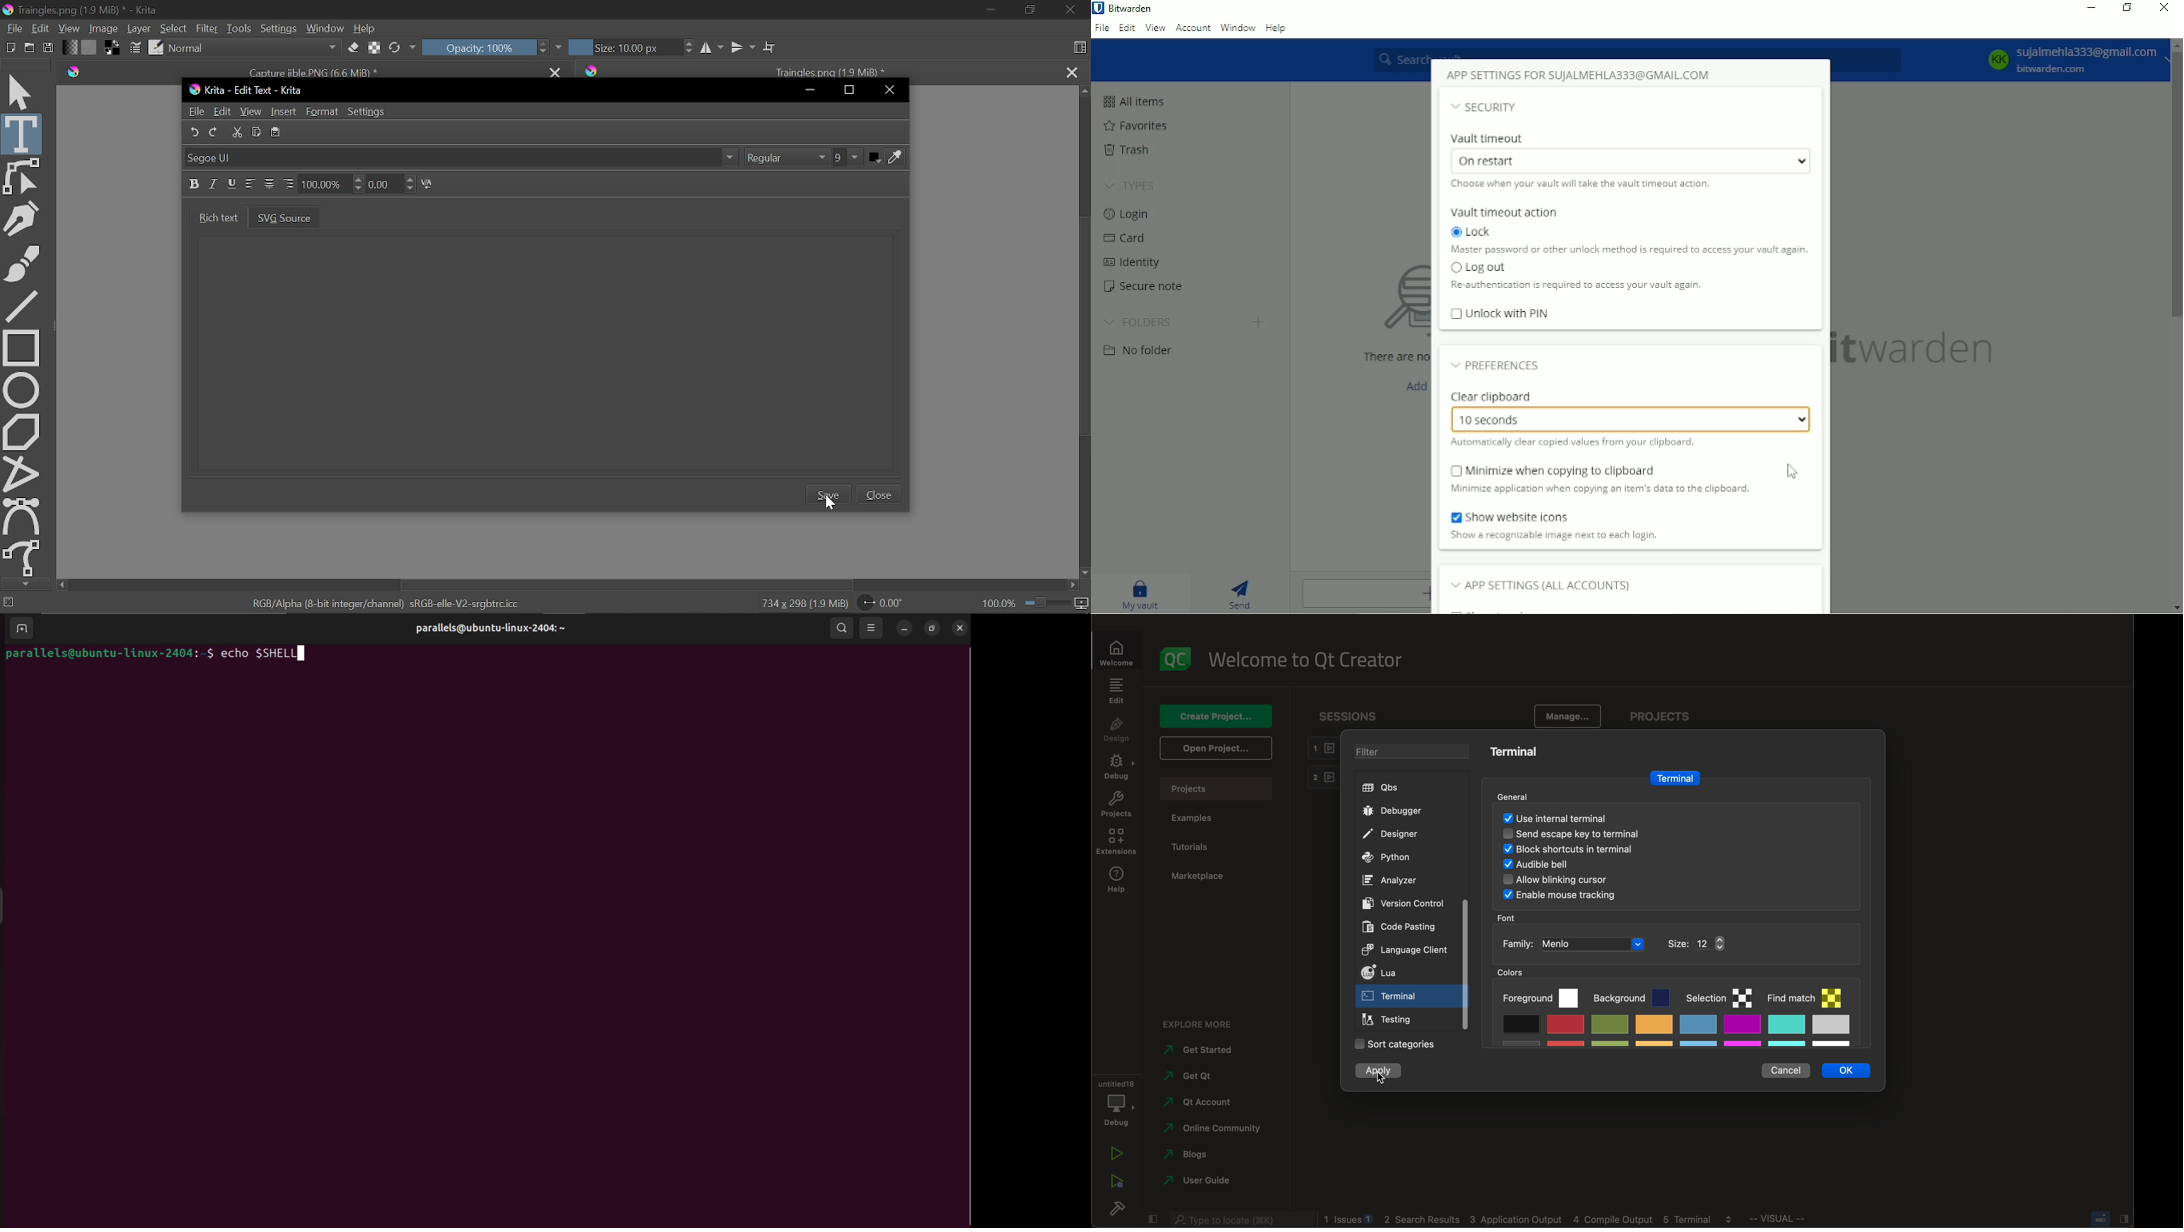  What do you see at coordinates (197, 113) in the screenshot?
I see `File` at bounding box center [197, 113].